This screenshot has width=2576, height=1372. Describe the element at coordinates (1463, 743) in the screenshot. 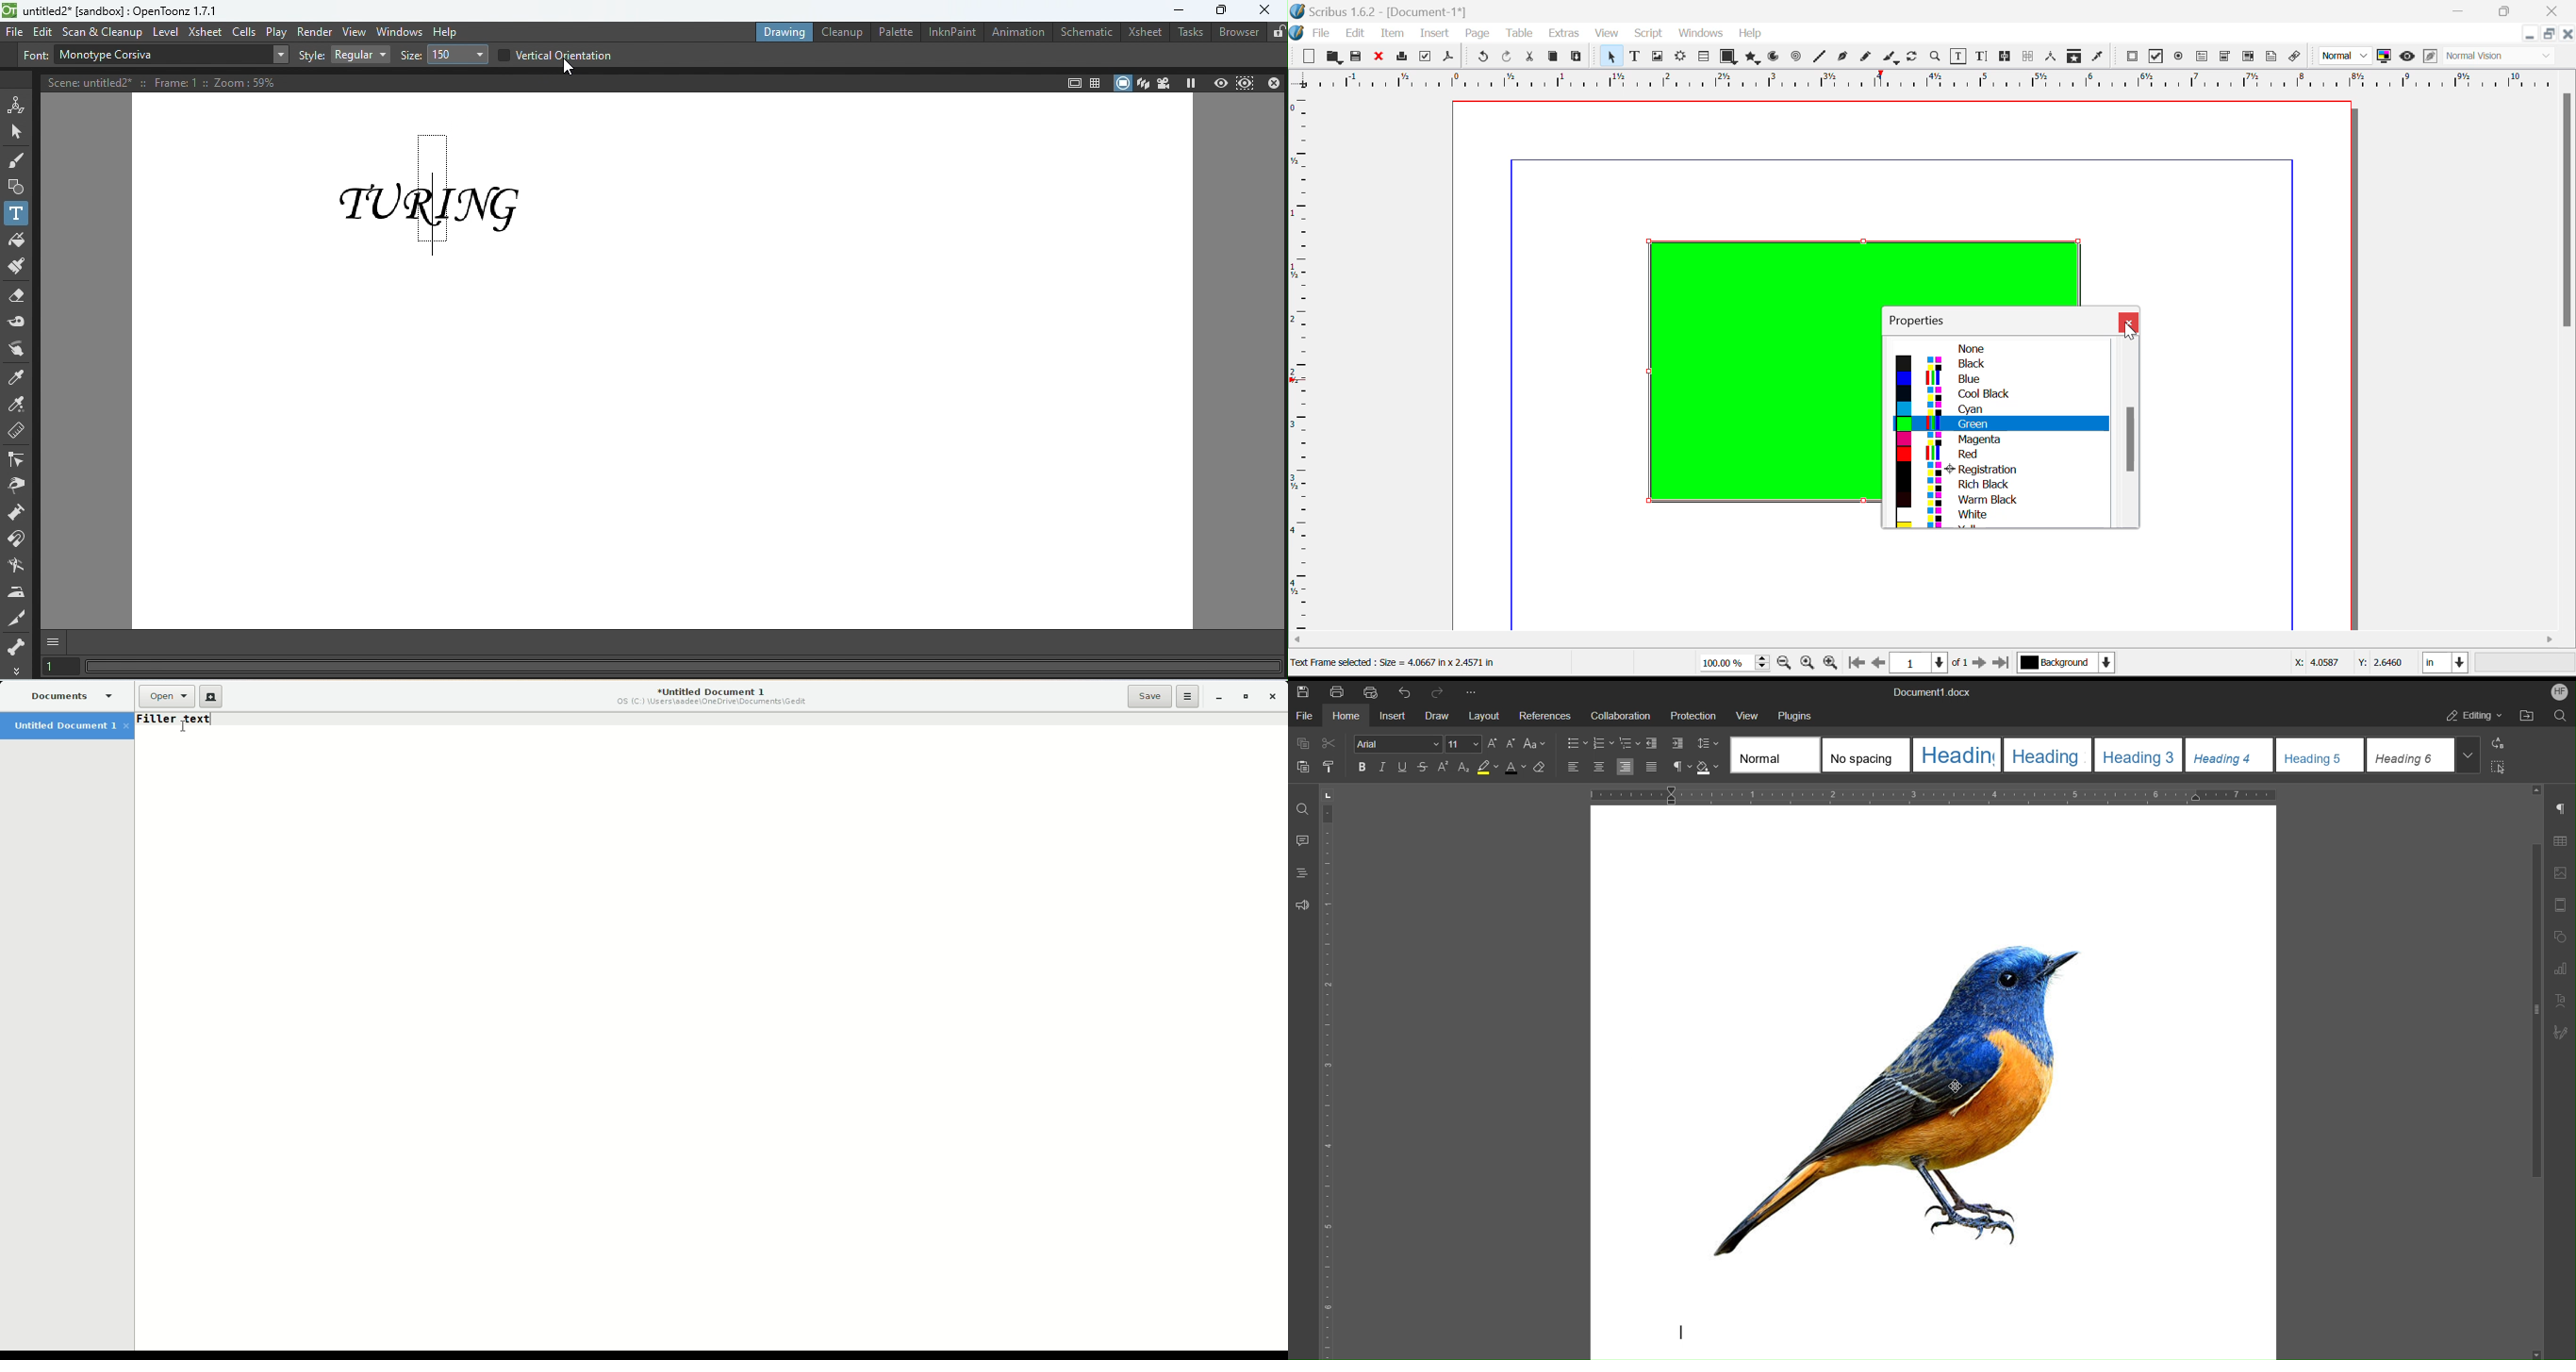

I see `Size` at that location.